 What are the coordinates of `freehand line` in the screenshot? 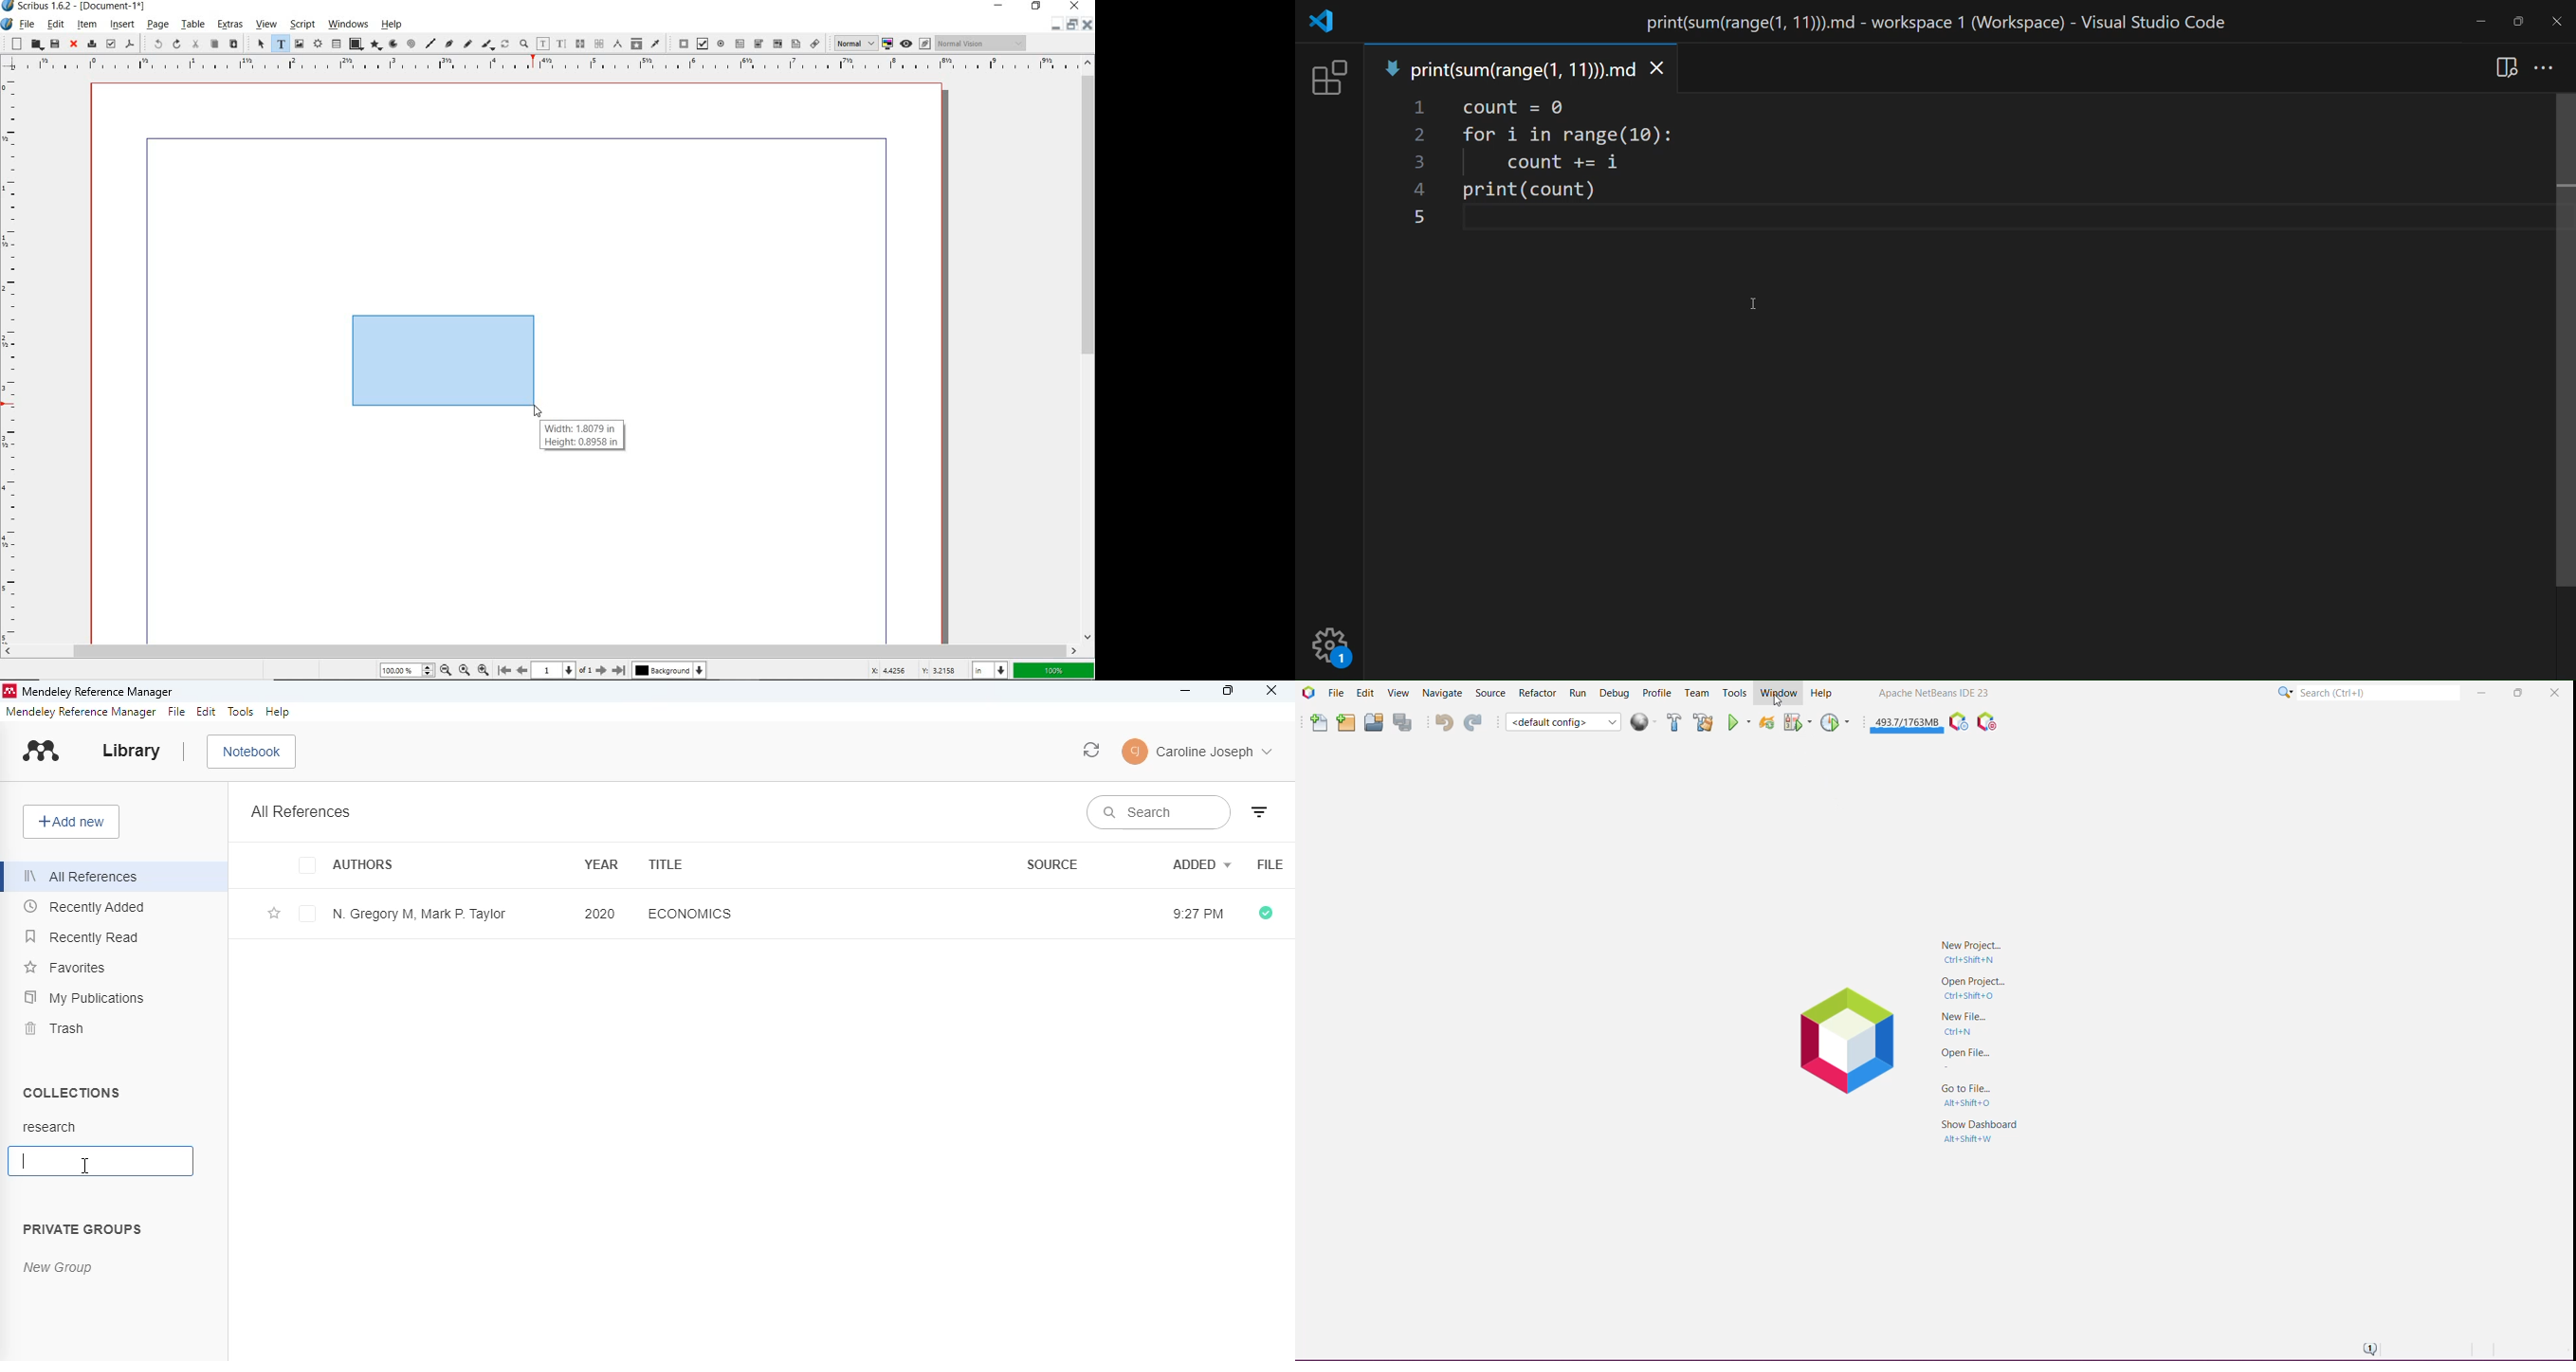 It's located at (468, 44).